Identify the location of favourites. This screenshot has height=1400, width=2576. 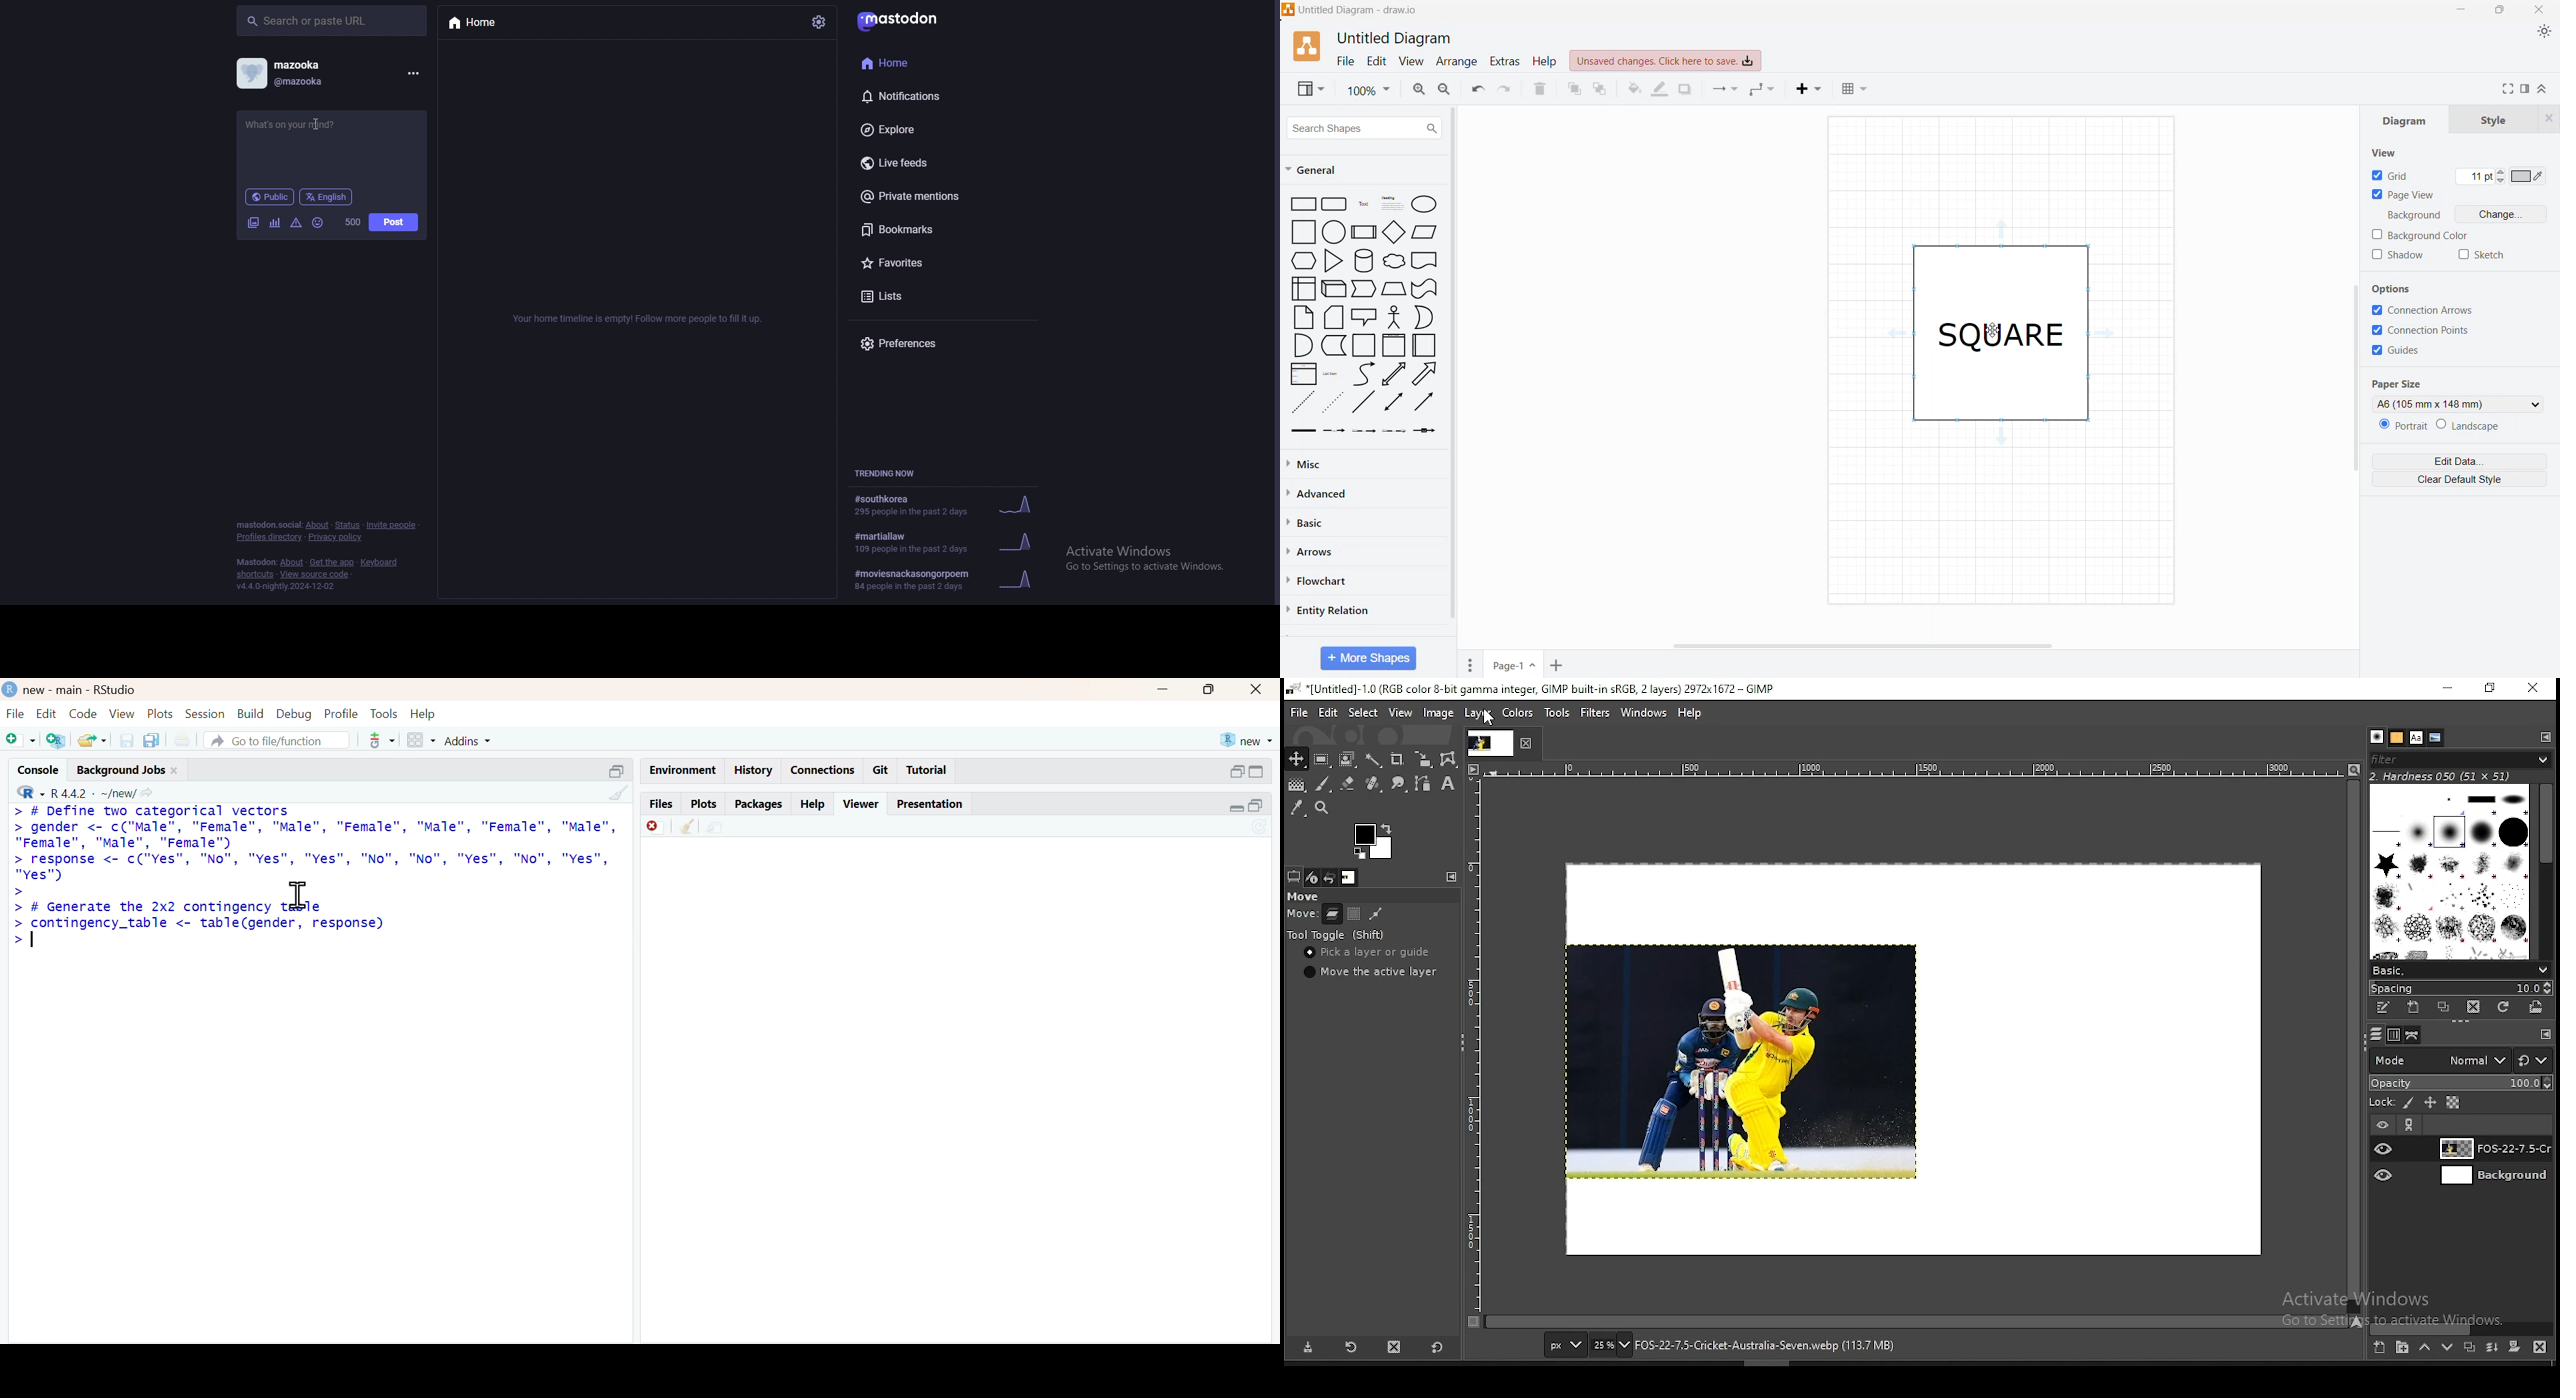
(920, 263).